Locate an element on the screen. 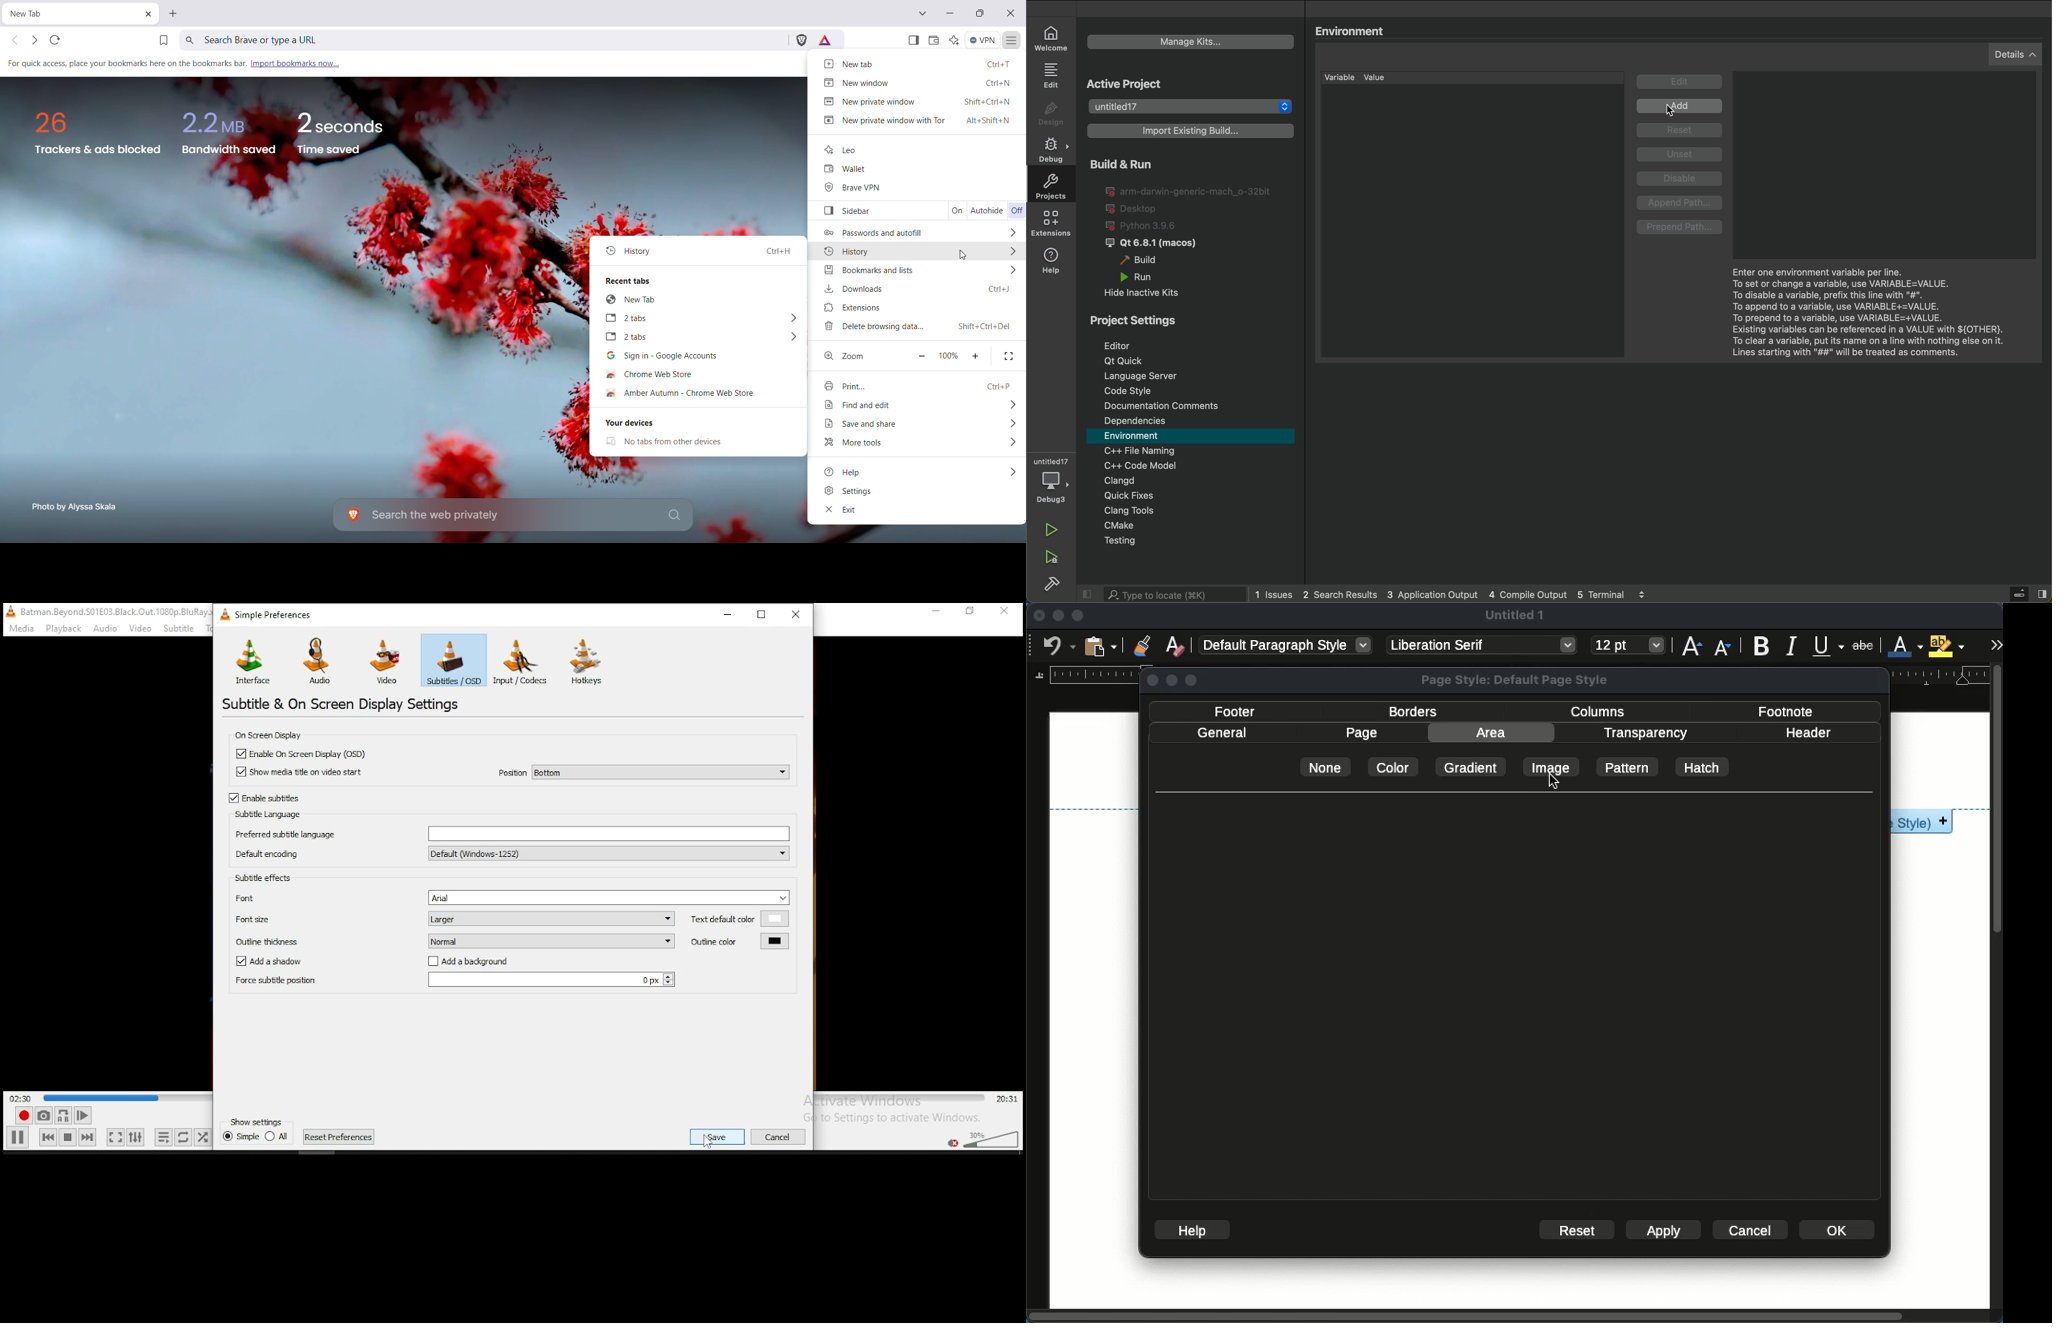 The height and width of the screenshot is (1344, 2072). bold is located at coordinates (1761, 645).